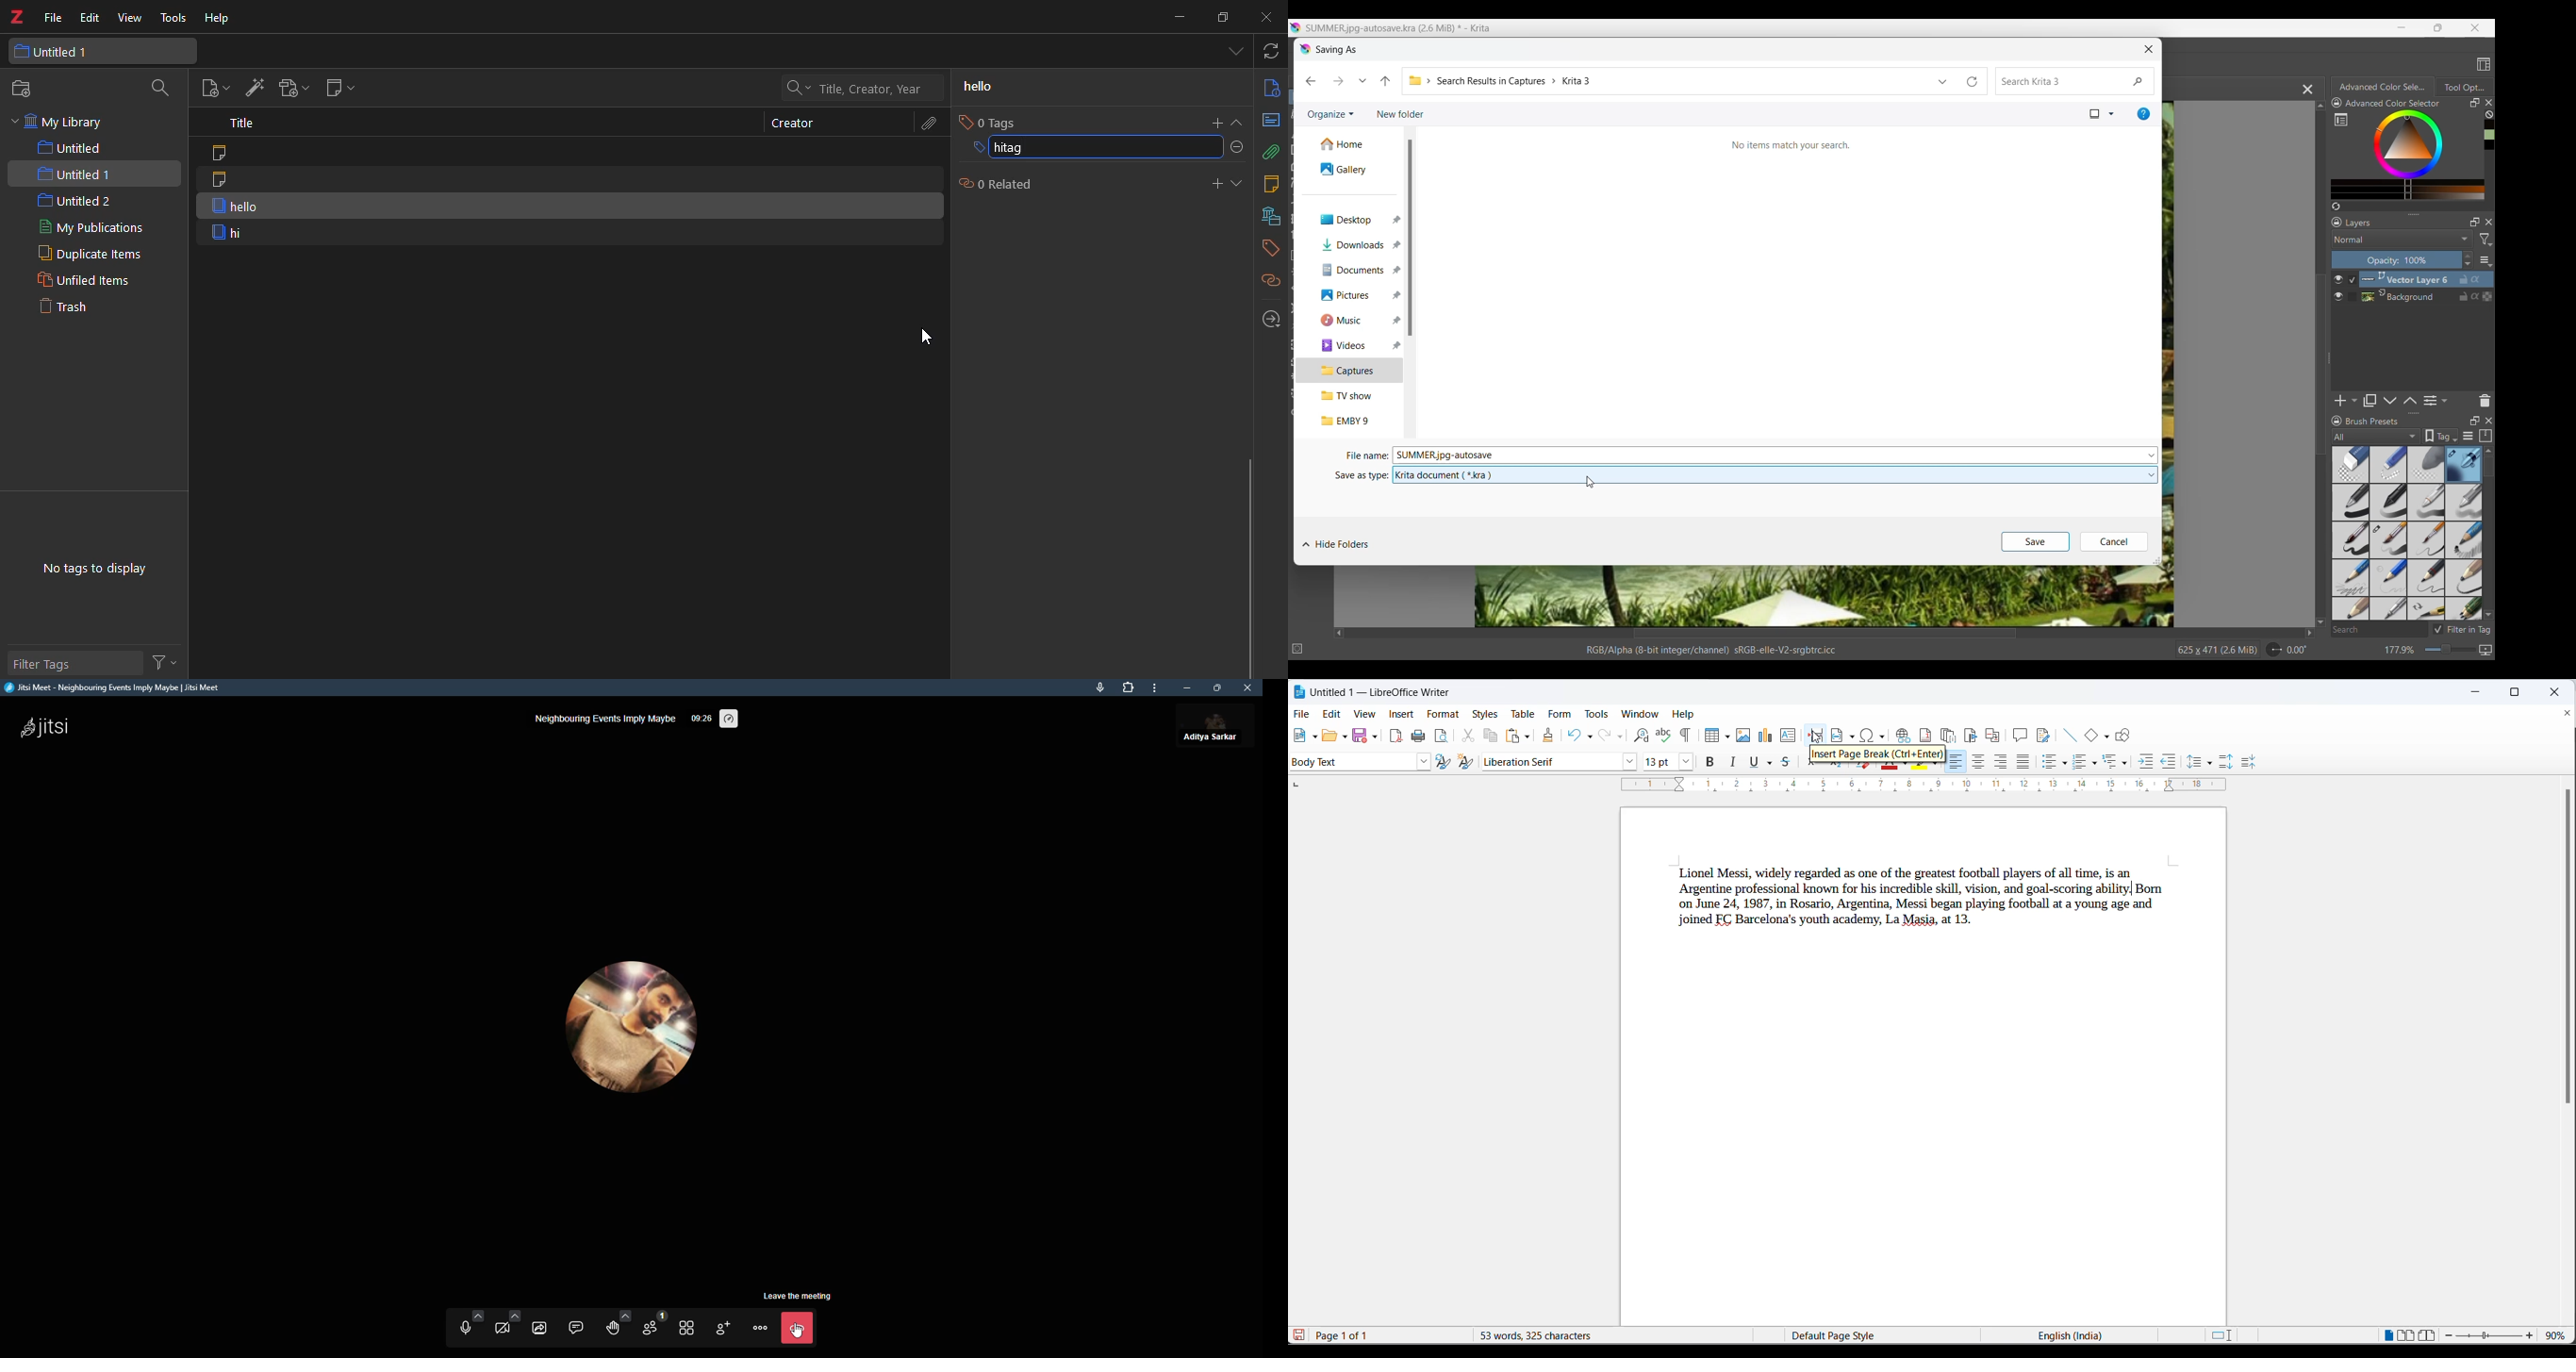 This screenshot has width=2576, height=1372. I want to click on Go back, so click(1310, 81).